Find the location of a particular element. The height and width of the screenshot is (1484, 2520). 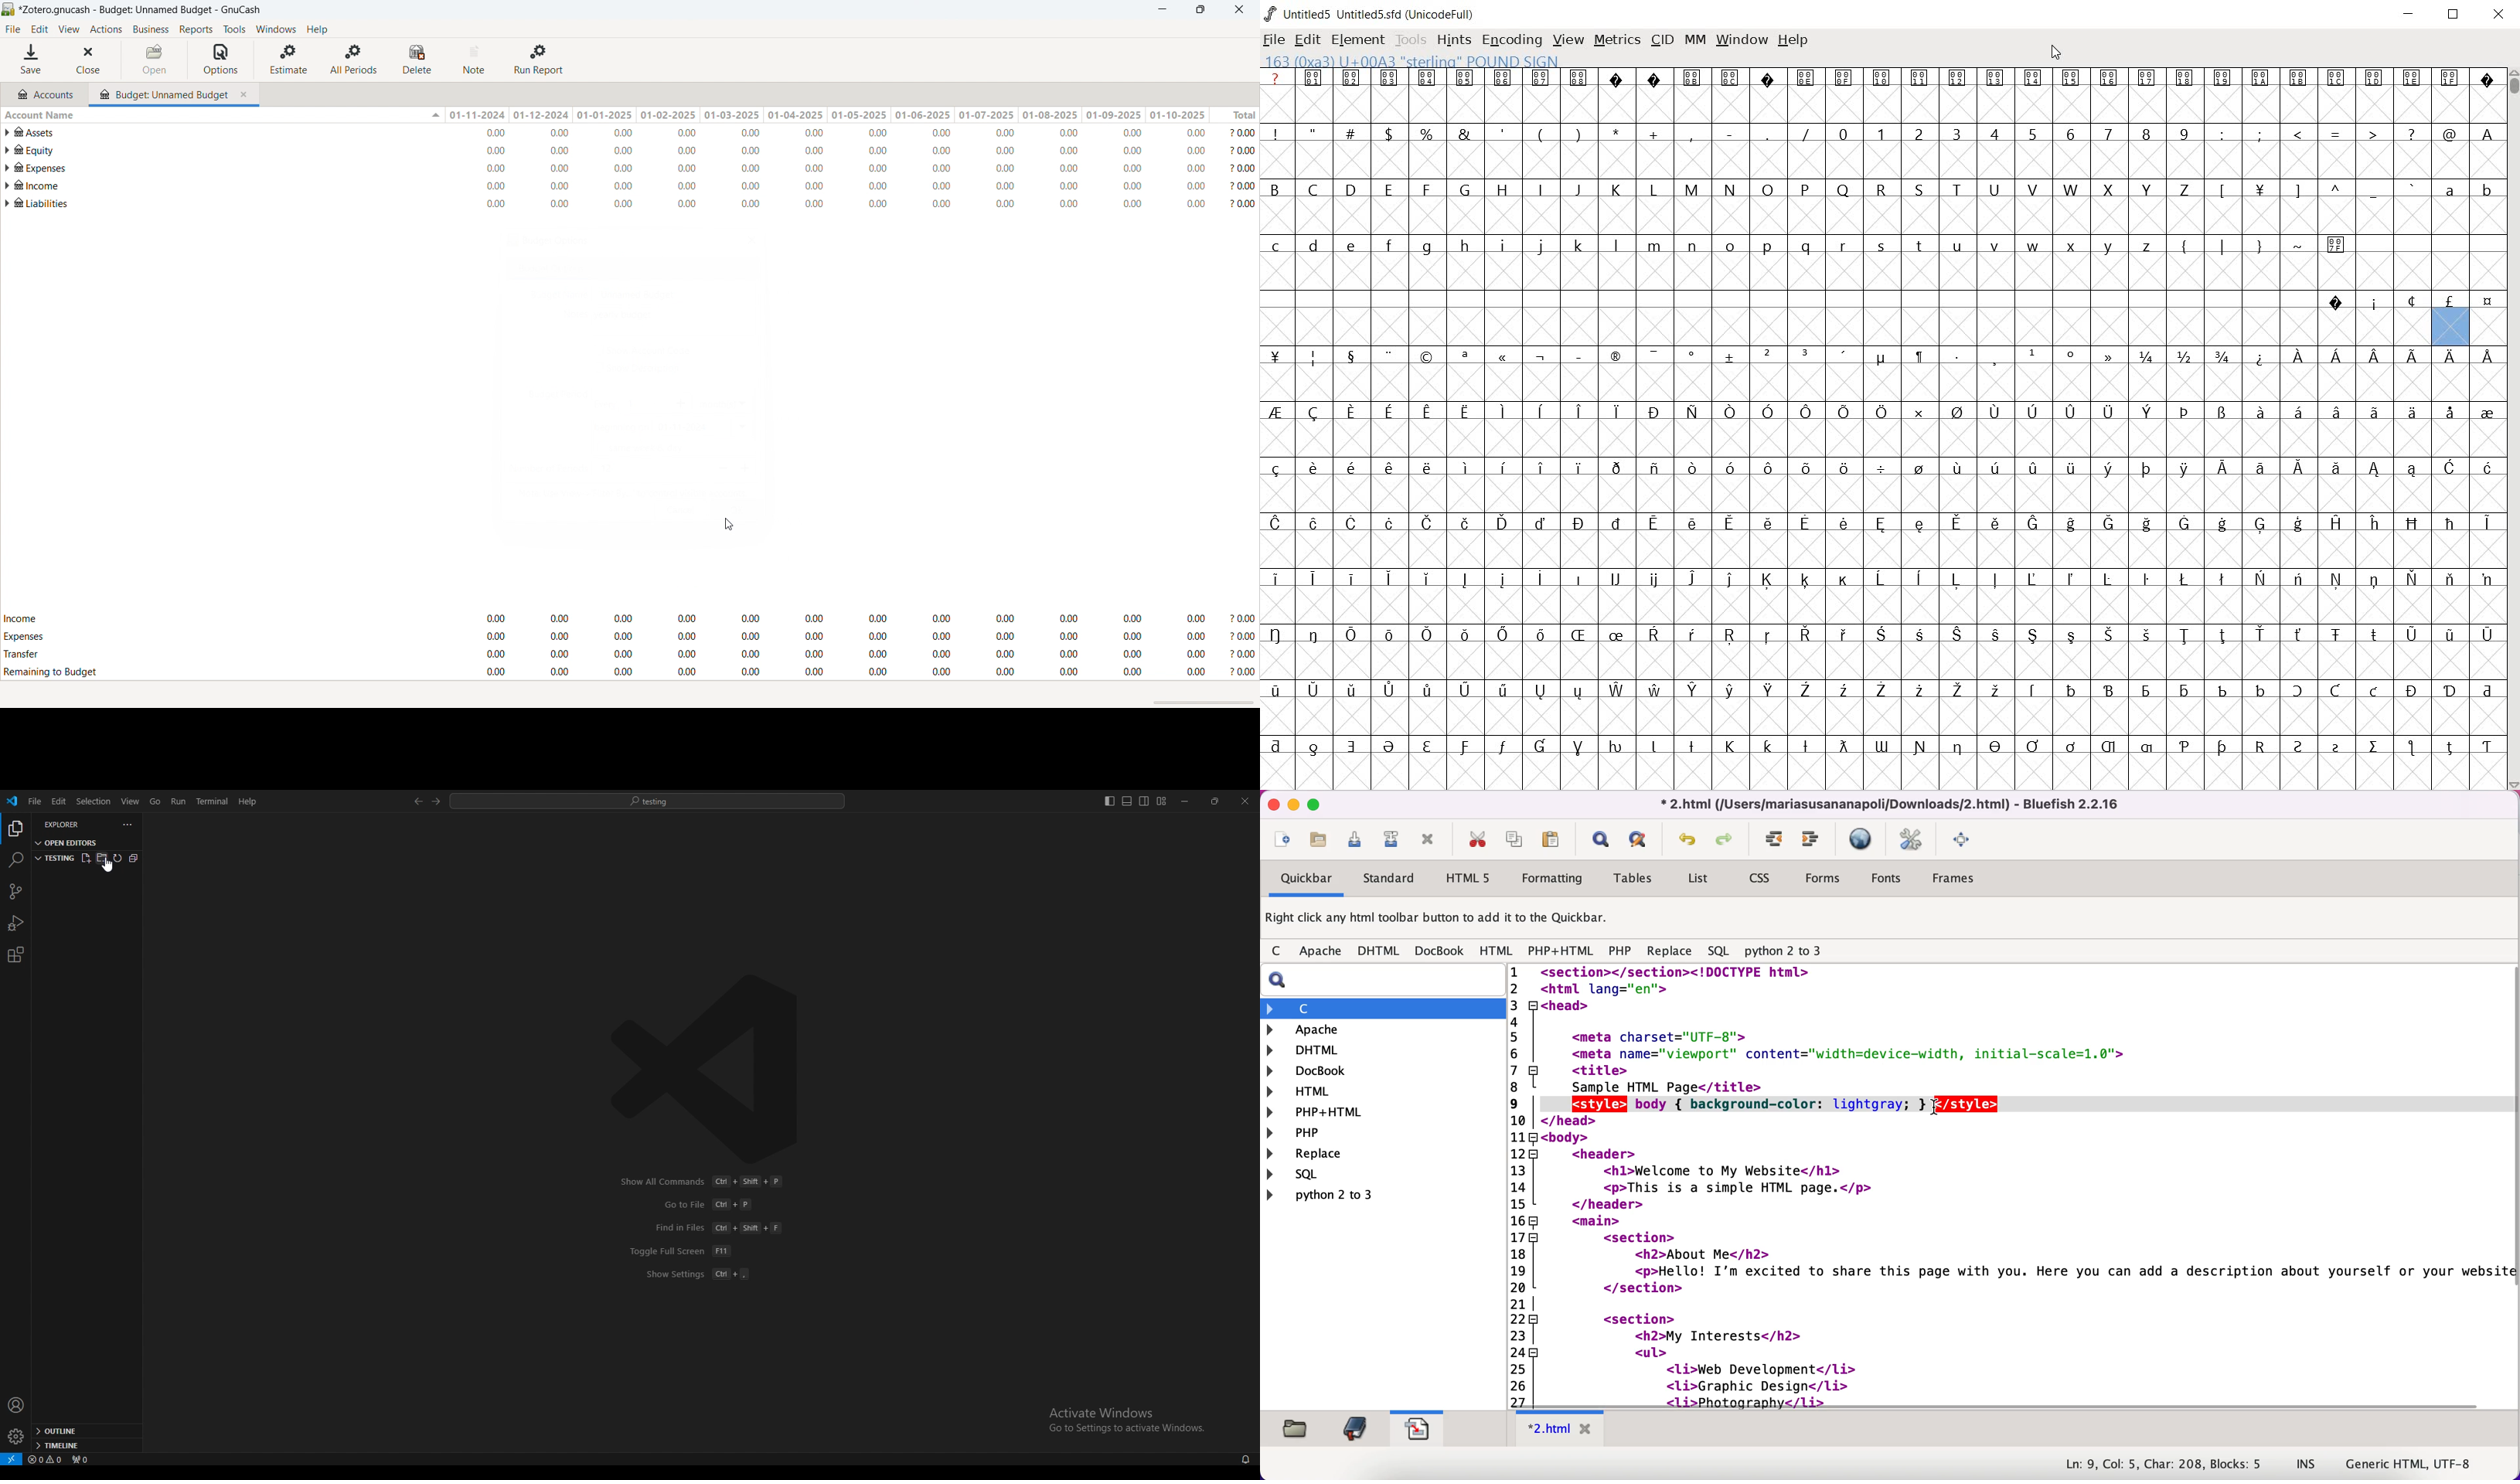

Symbol is located at coordinates (2414, 80).